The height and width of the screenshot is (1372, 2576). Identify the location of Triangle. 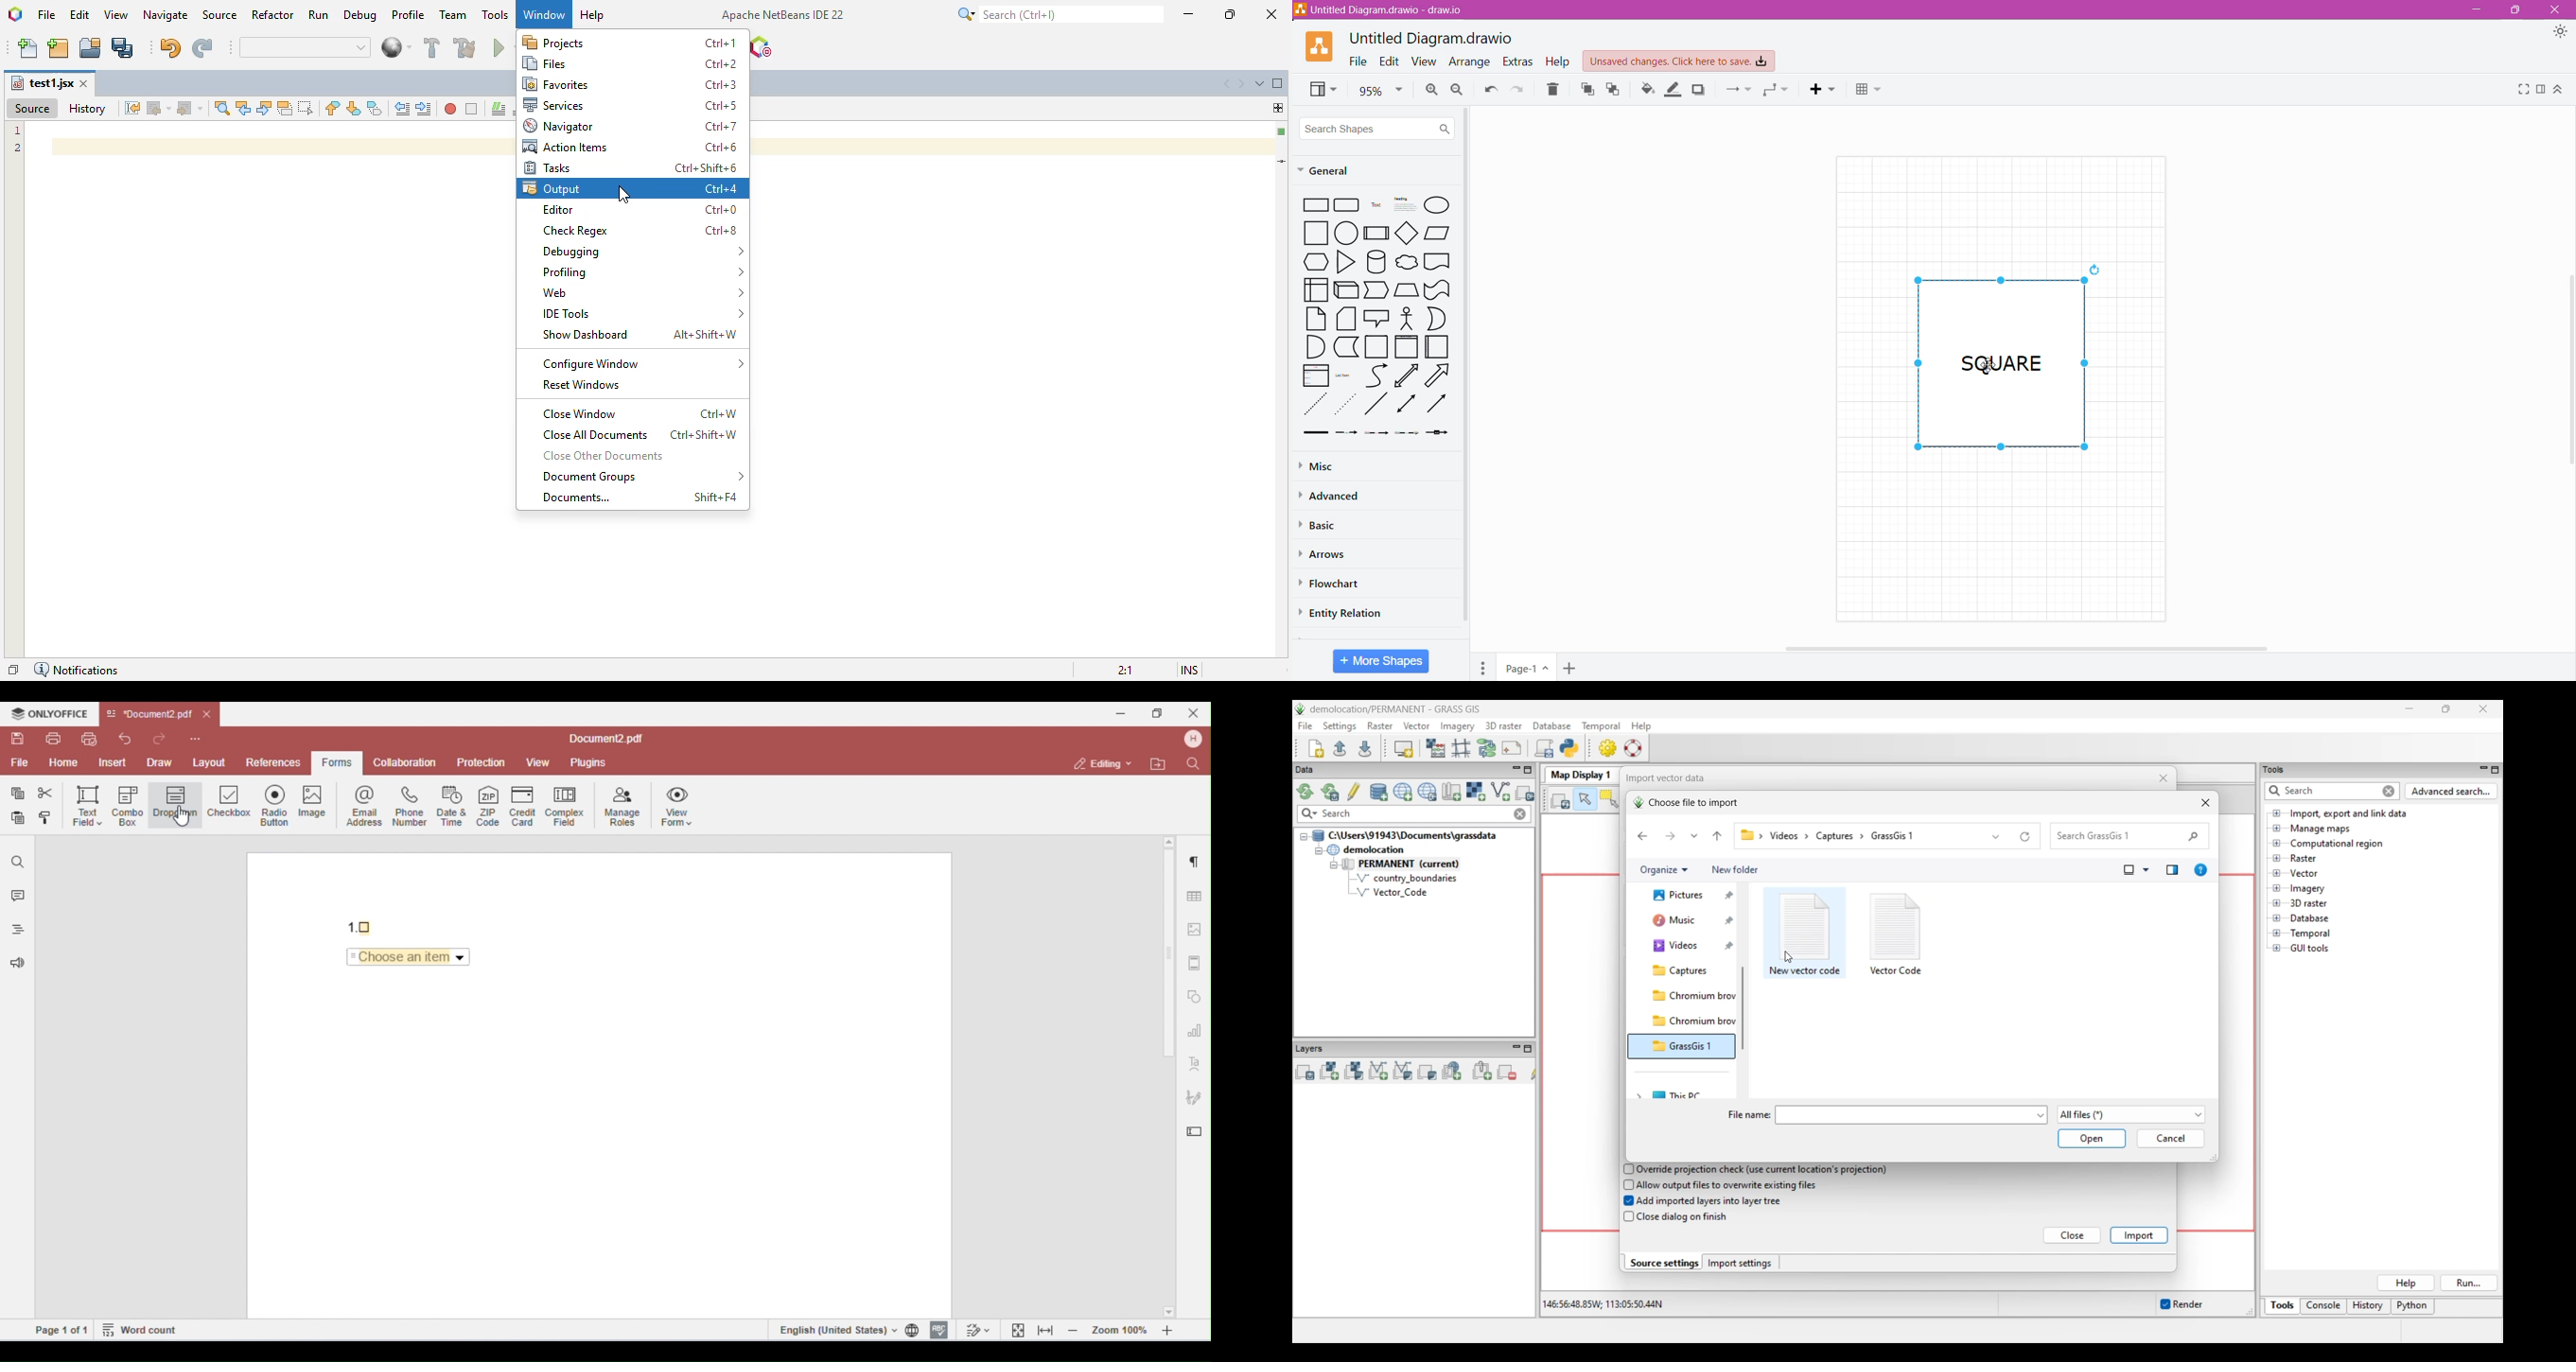
(1346, 261).